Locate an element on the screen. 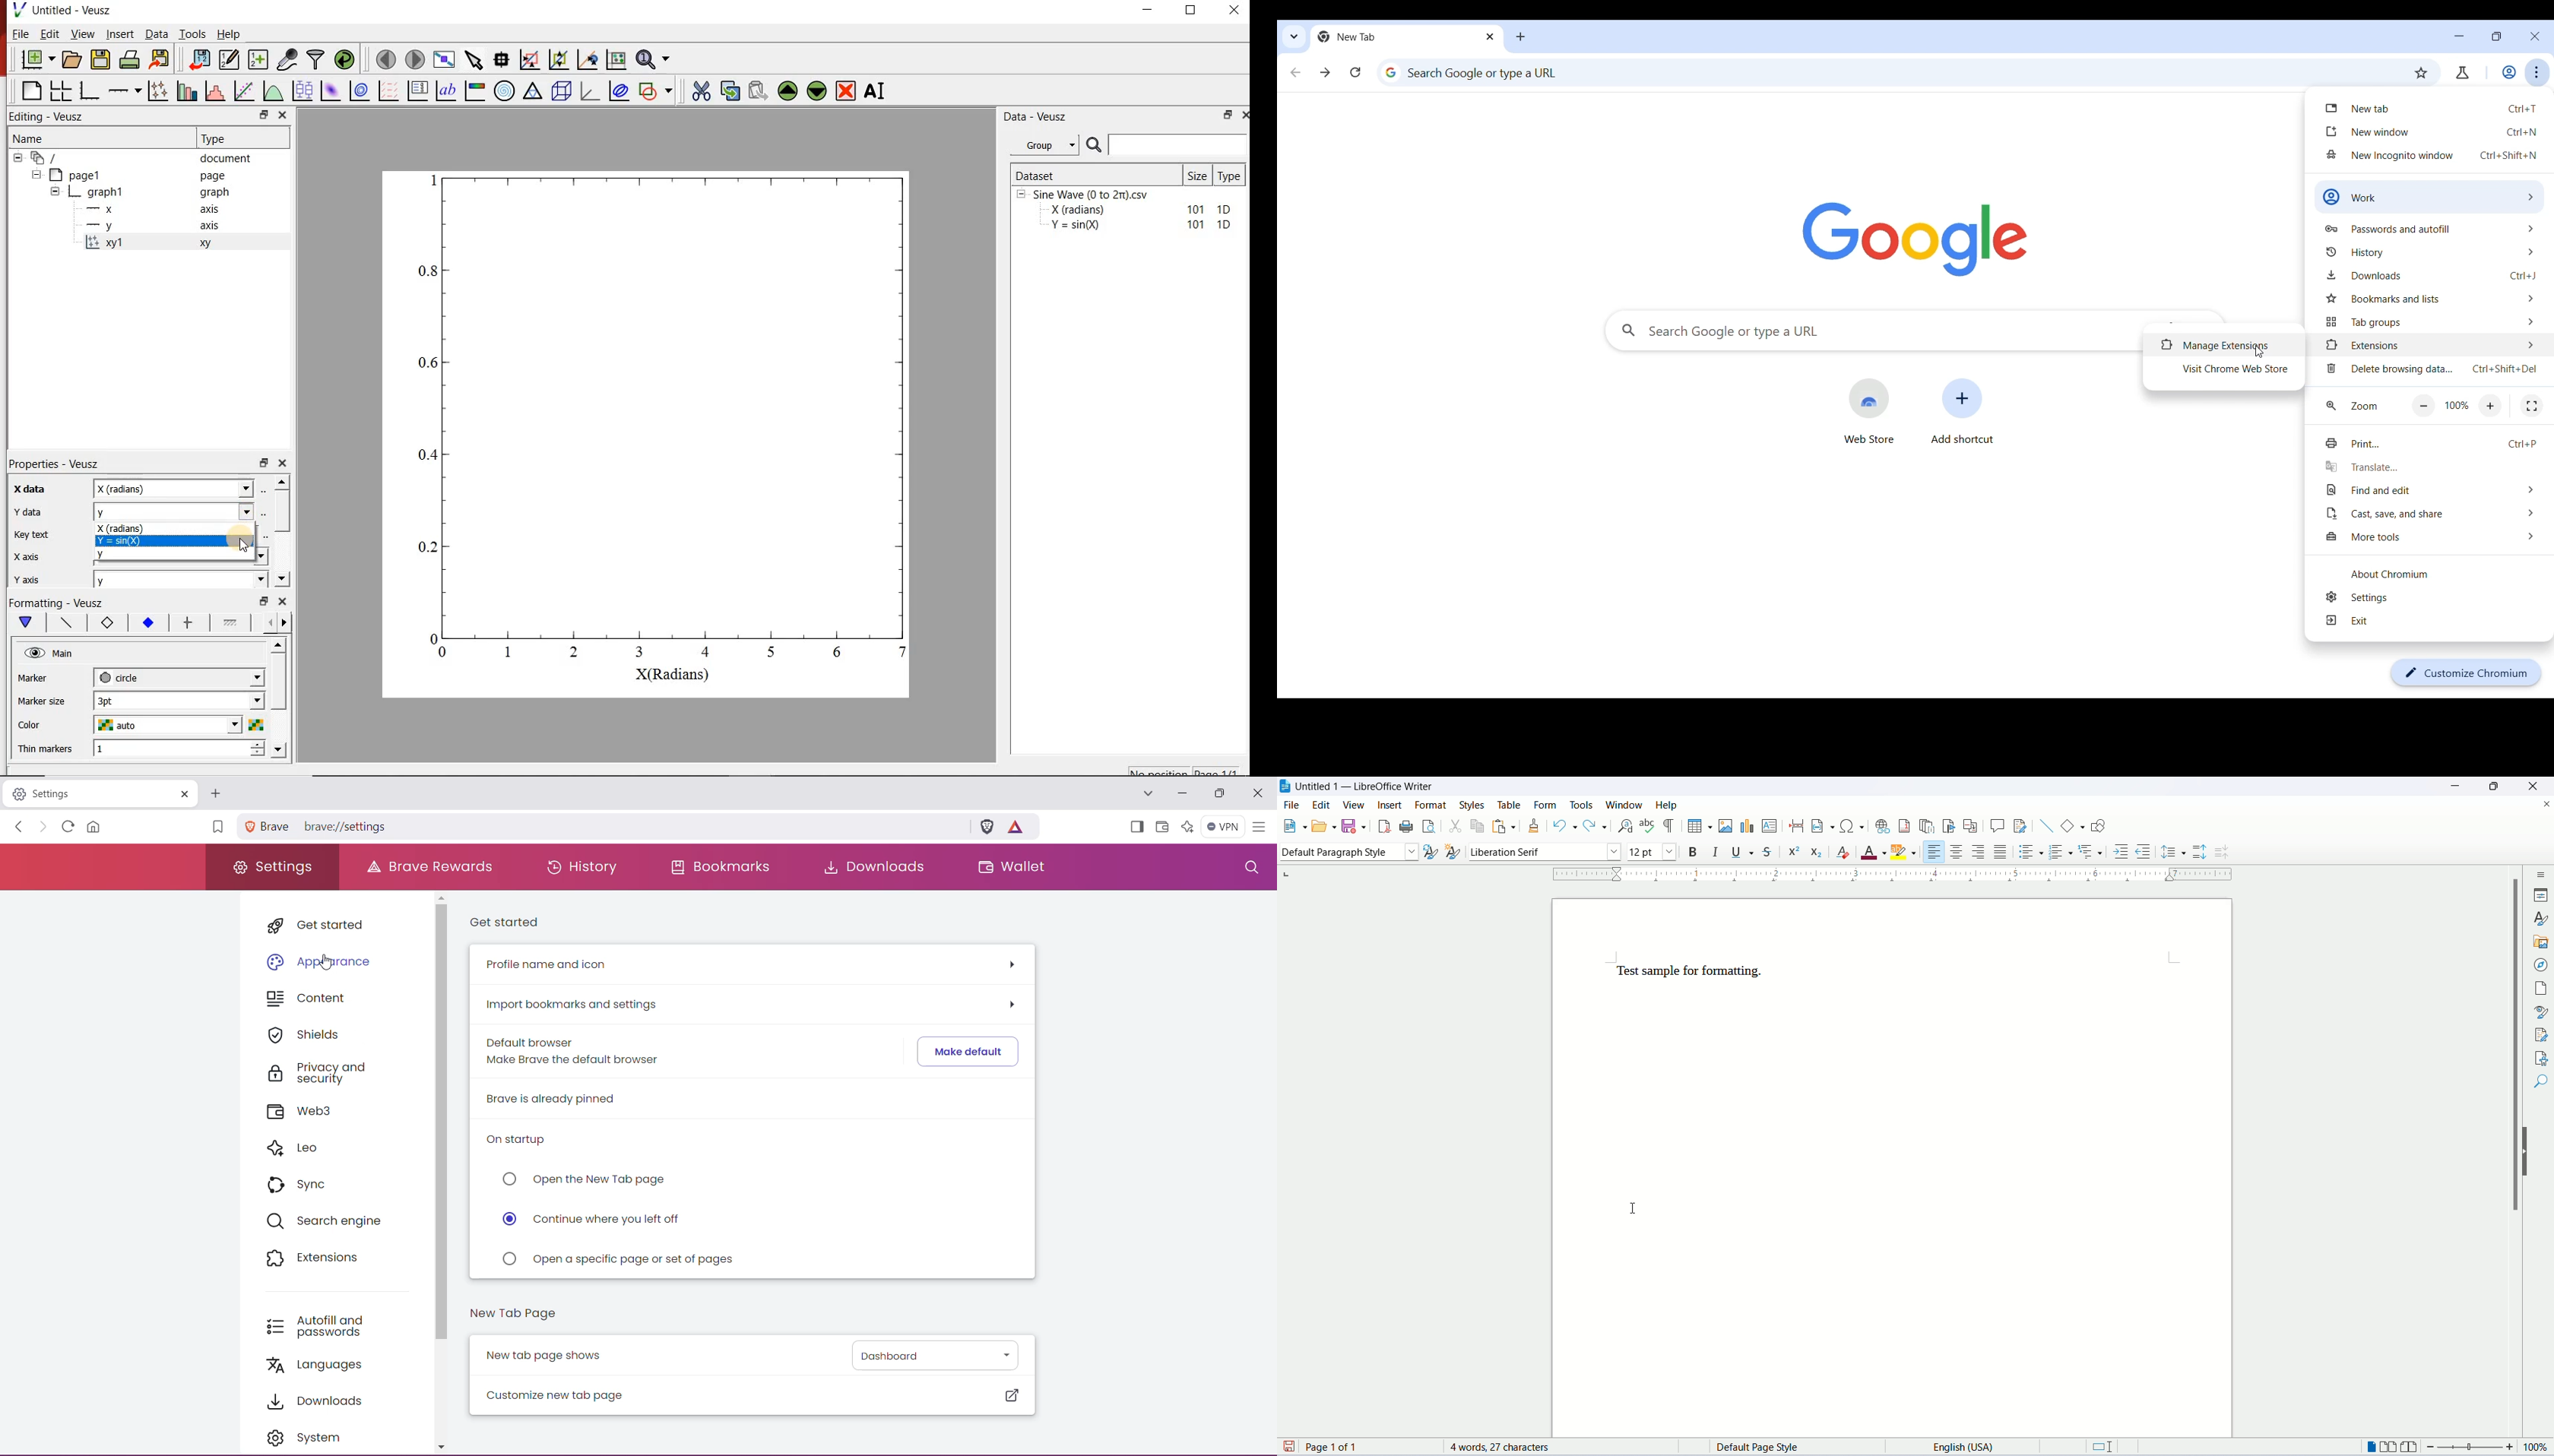 Image resolution: width=2576 pixels, height=1456 pixels. Go forward is located at coordinates (1325, 72).